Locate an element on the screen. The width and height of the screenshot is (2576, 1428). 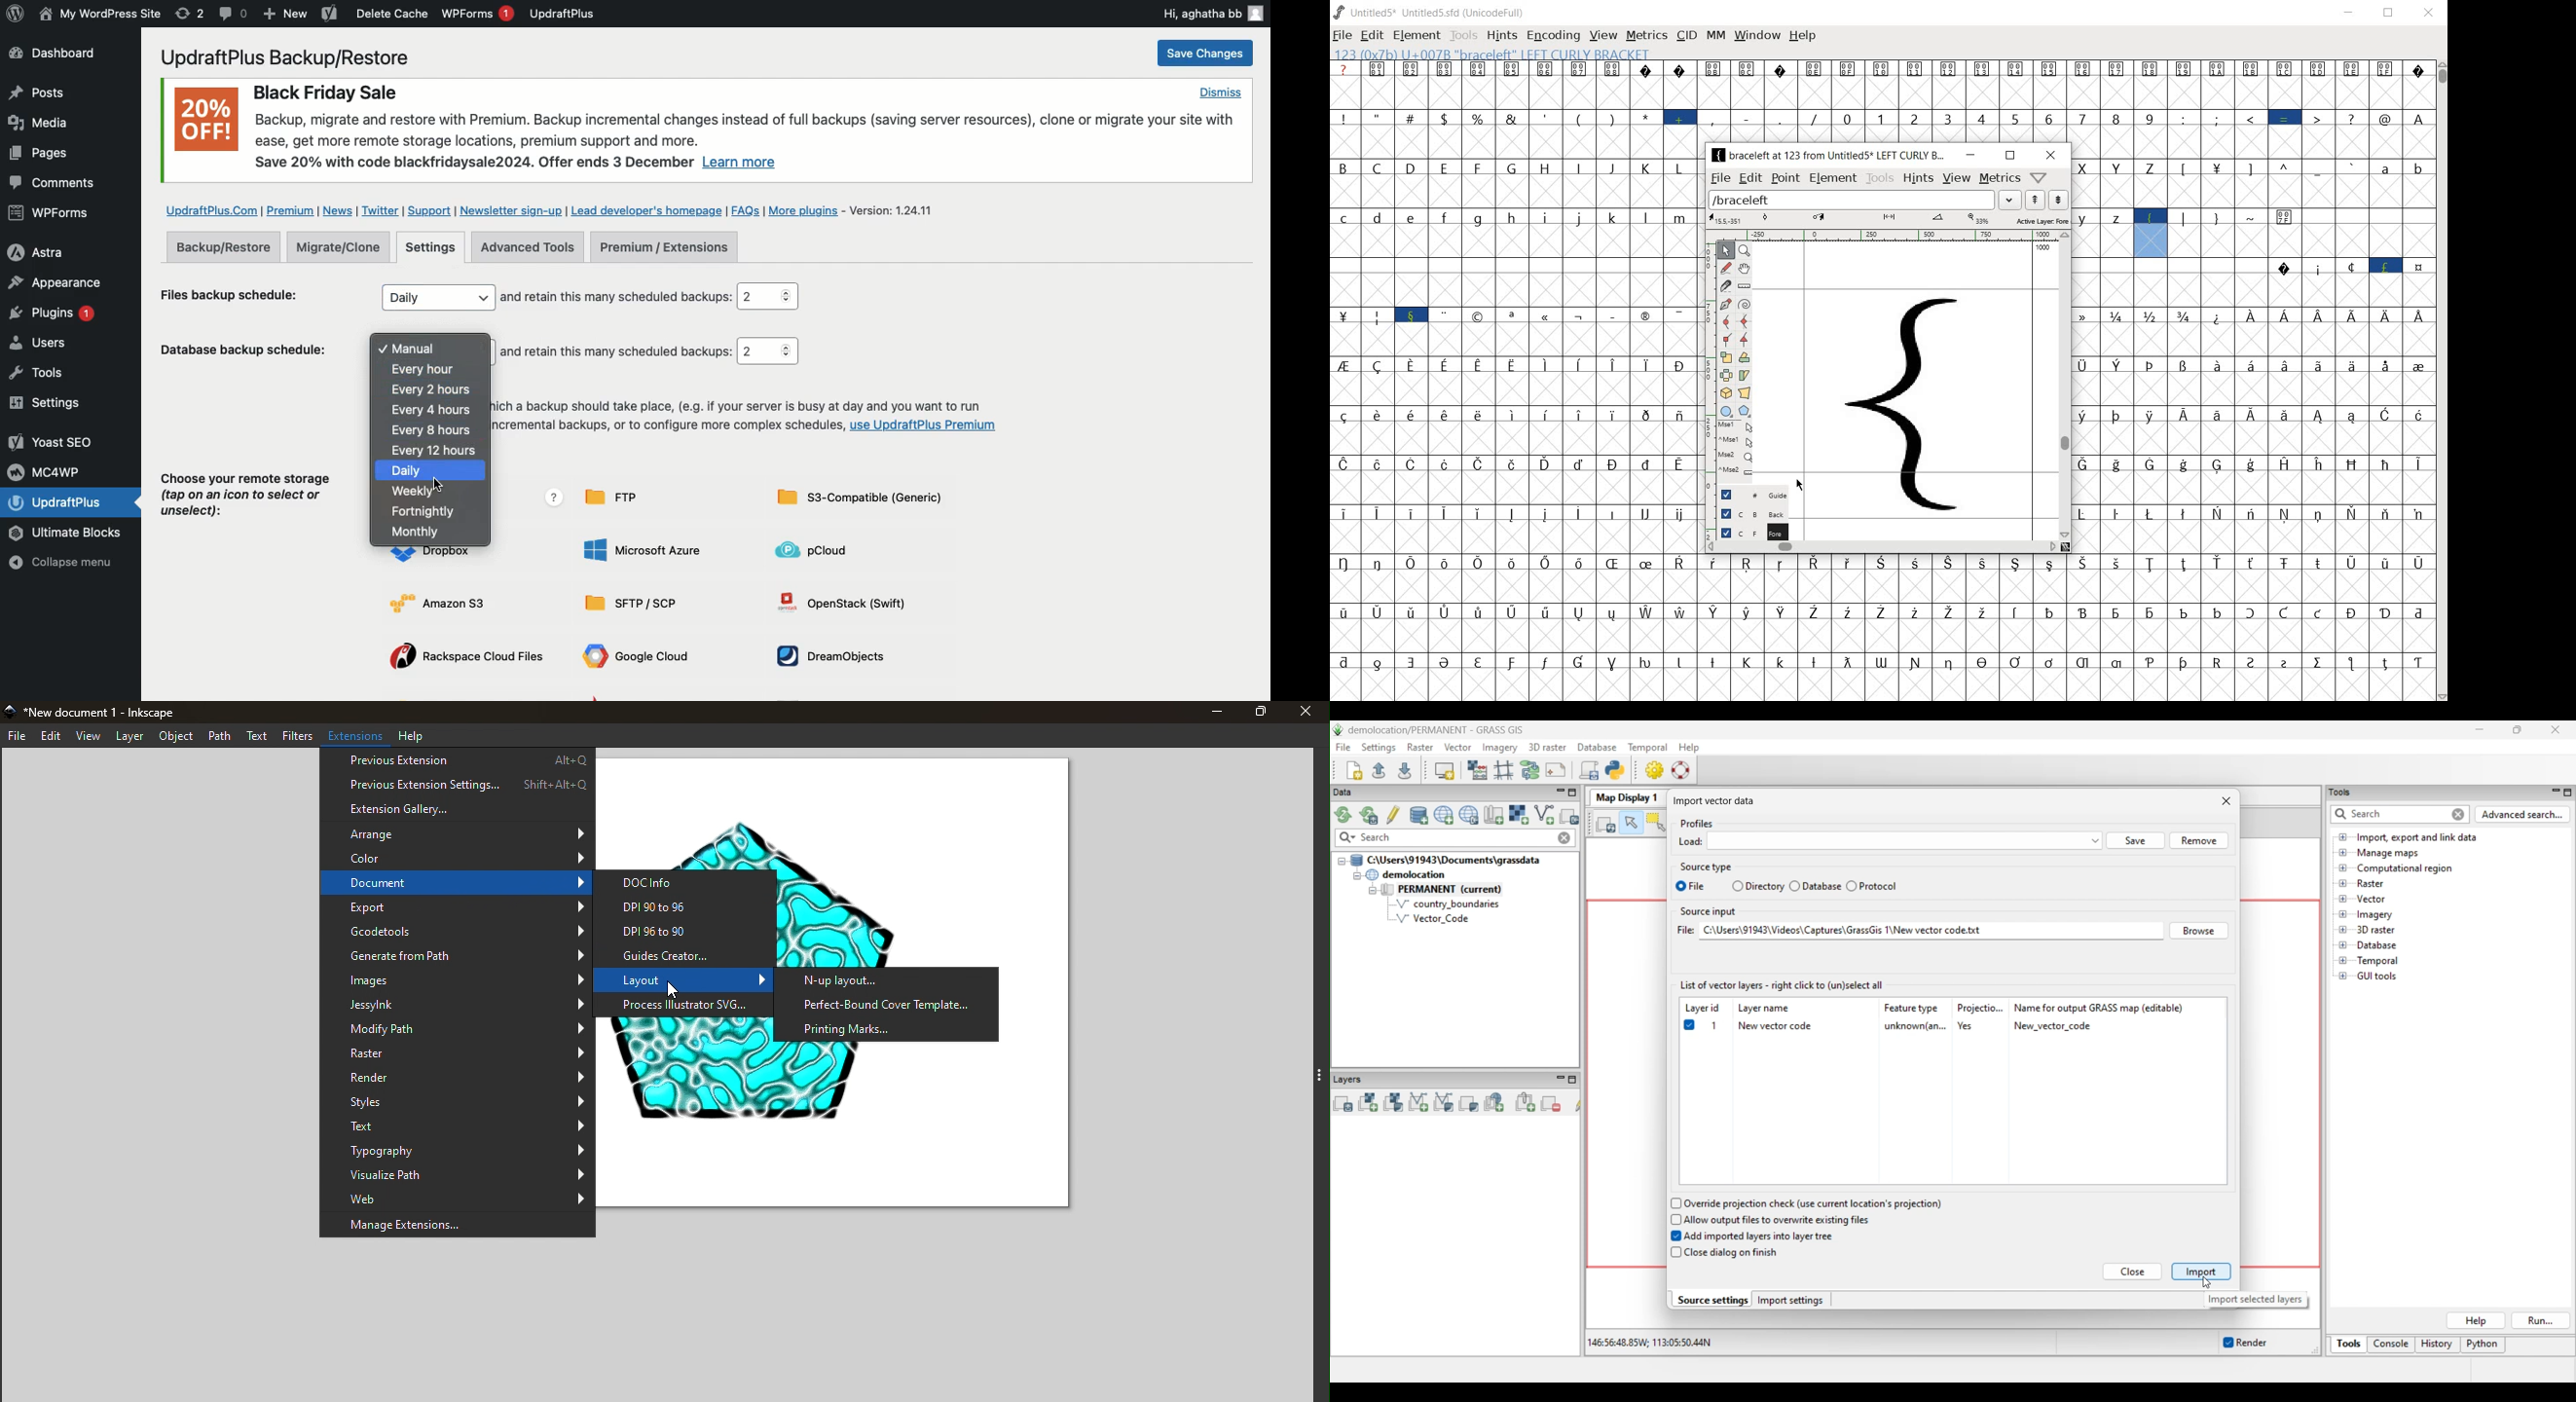
hints is located at coordinates (1501, 36).